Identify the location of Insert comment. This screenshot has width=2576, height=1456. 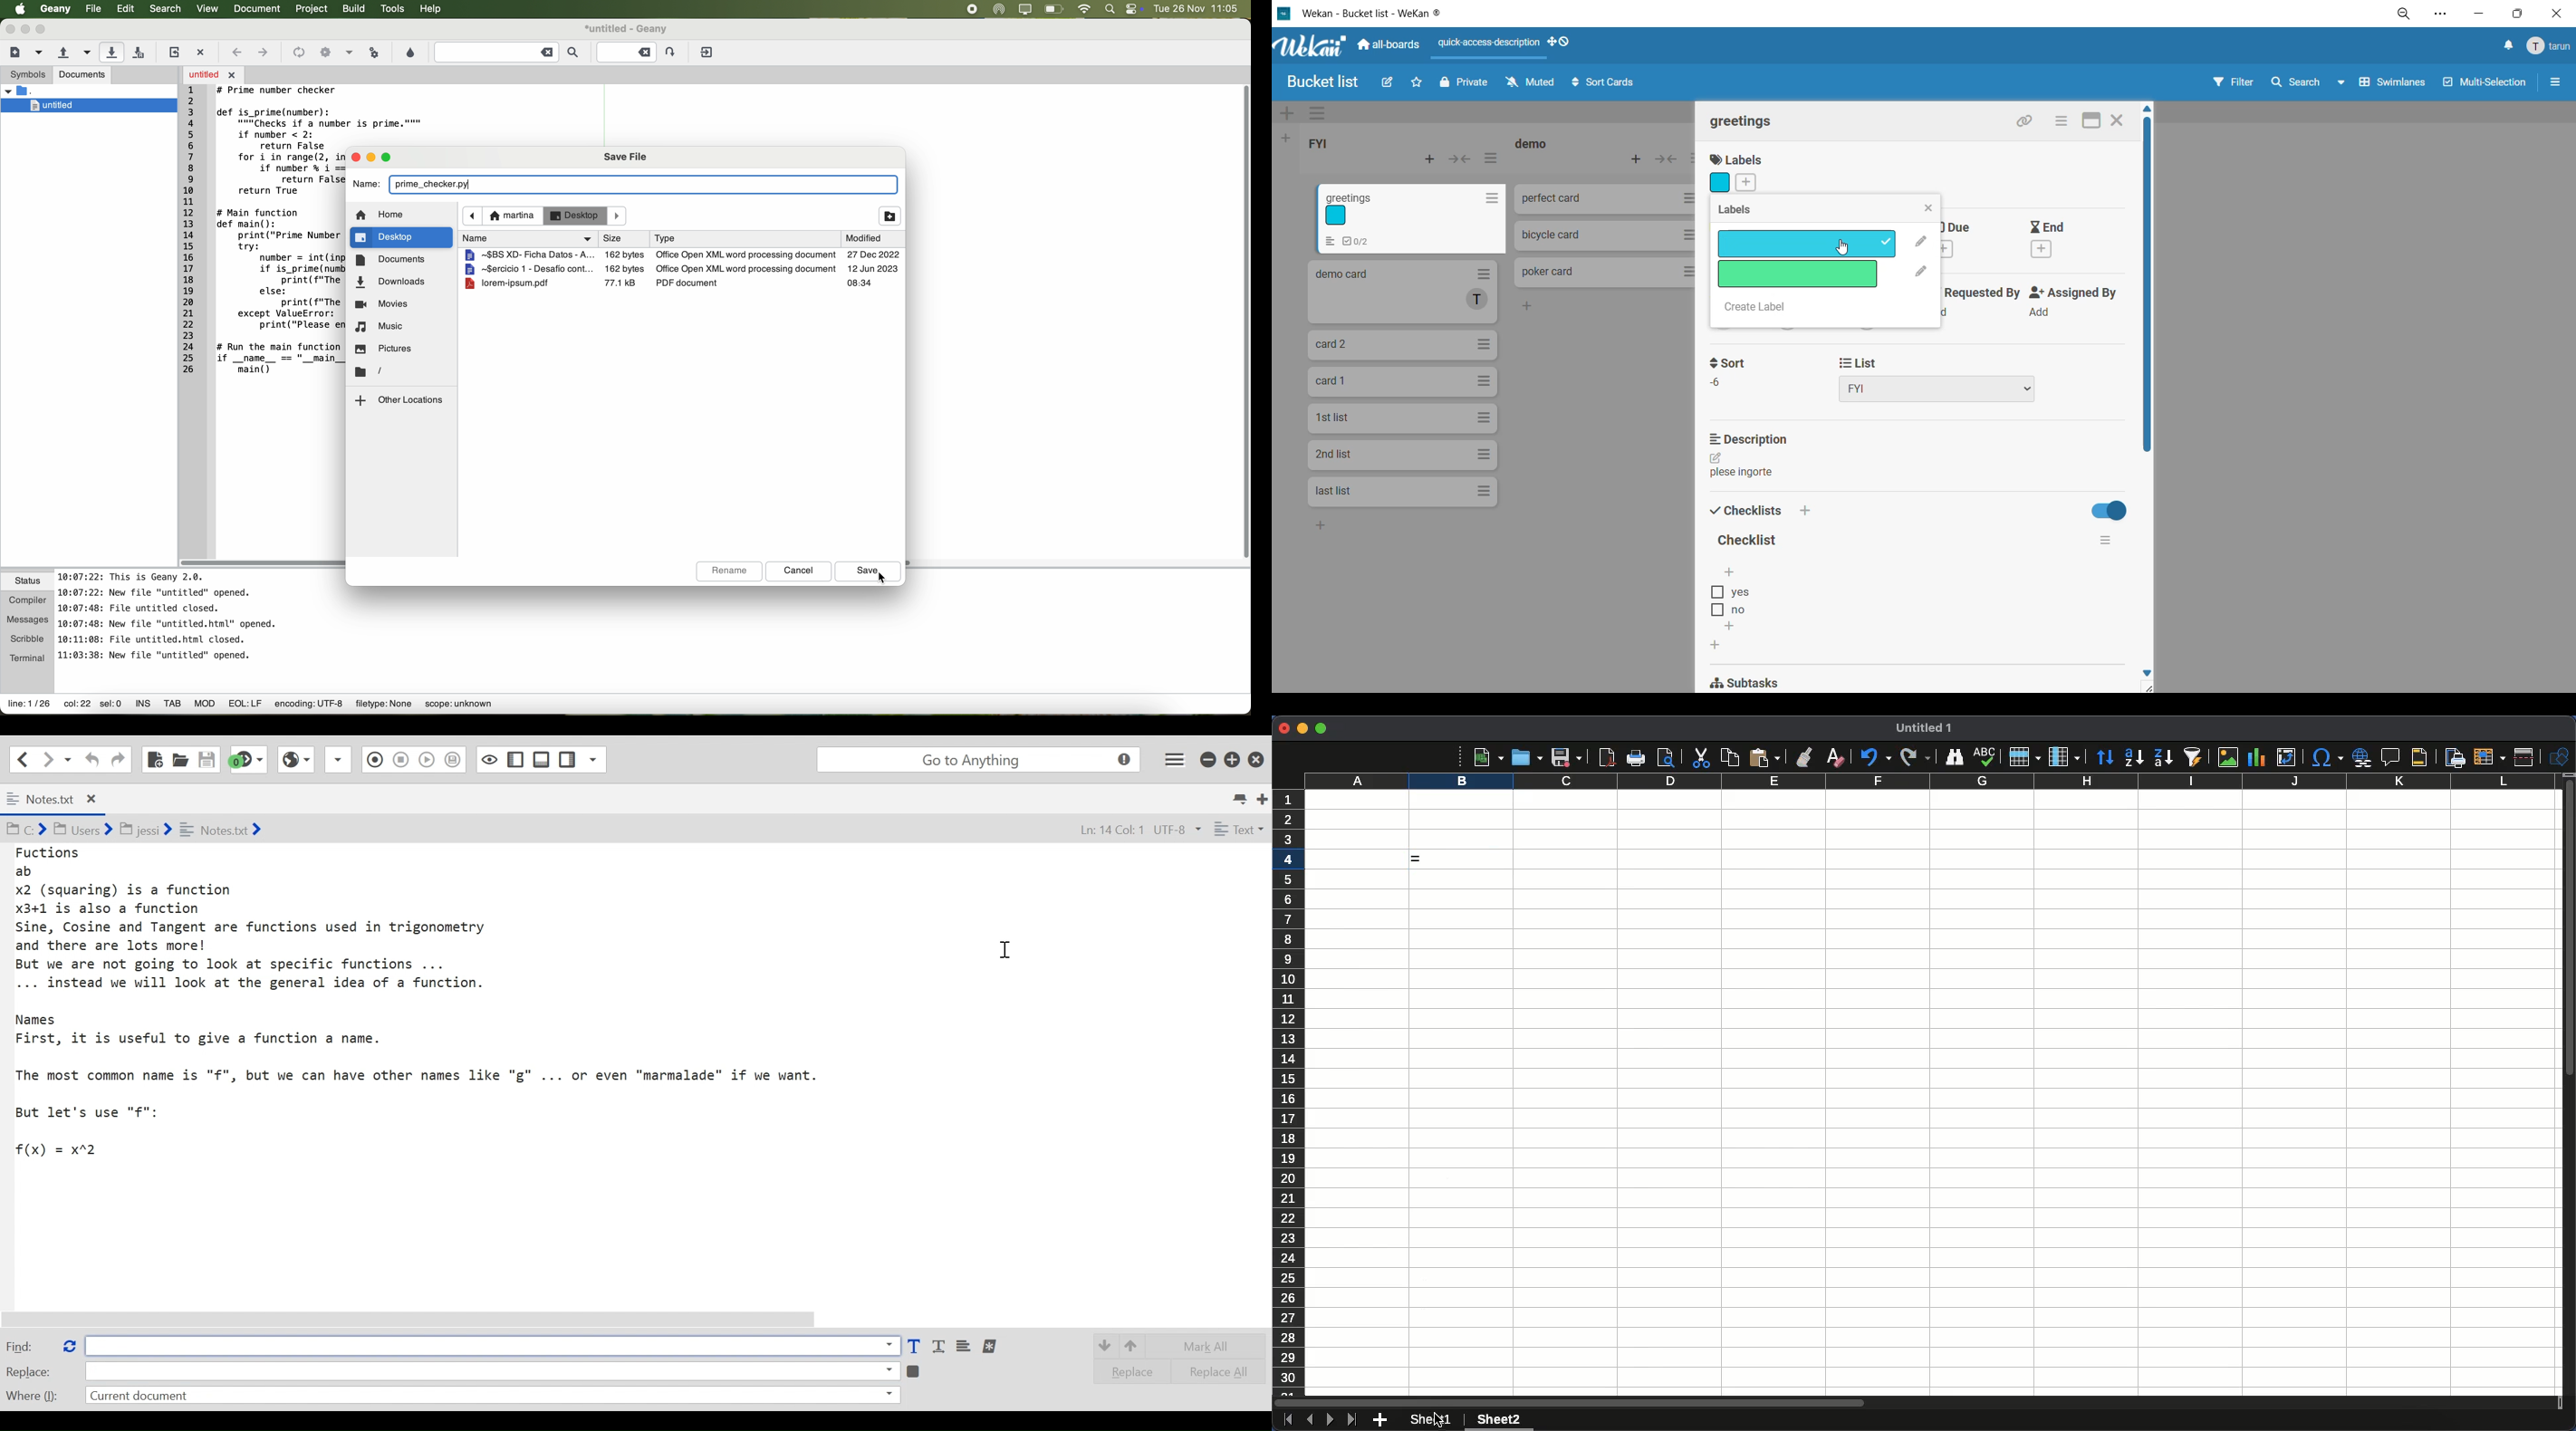
(2393, 758).